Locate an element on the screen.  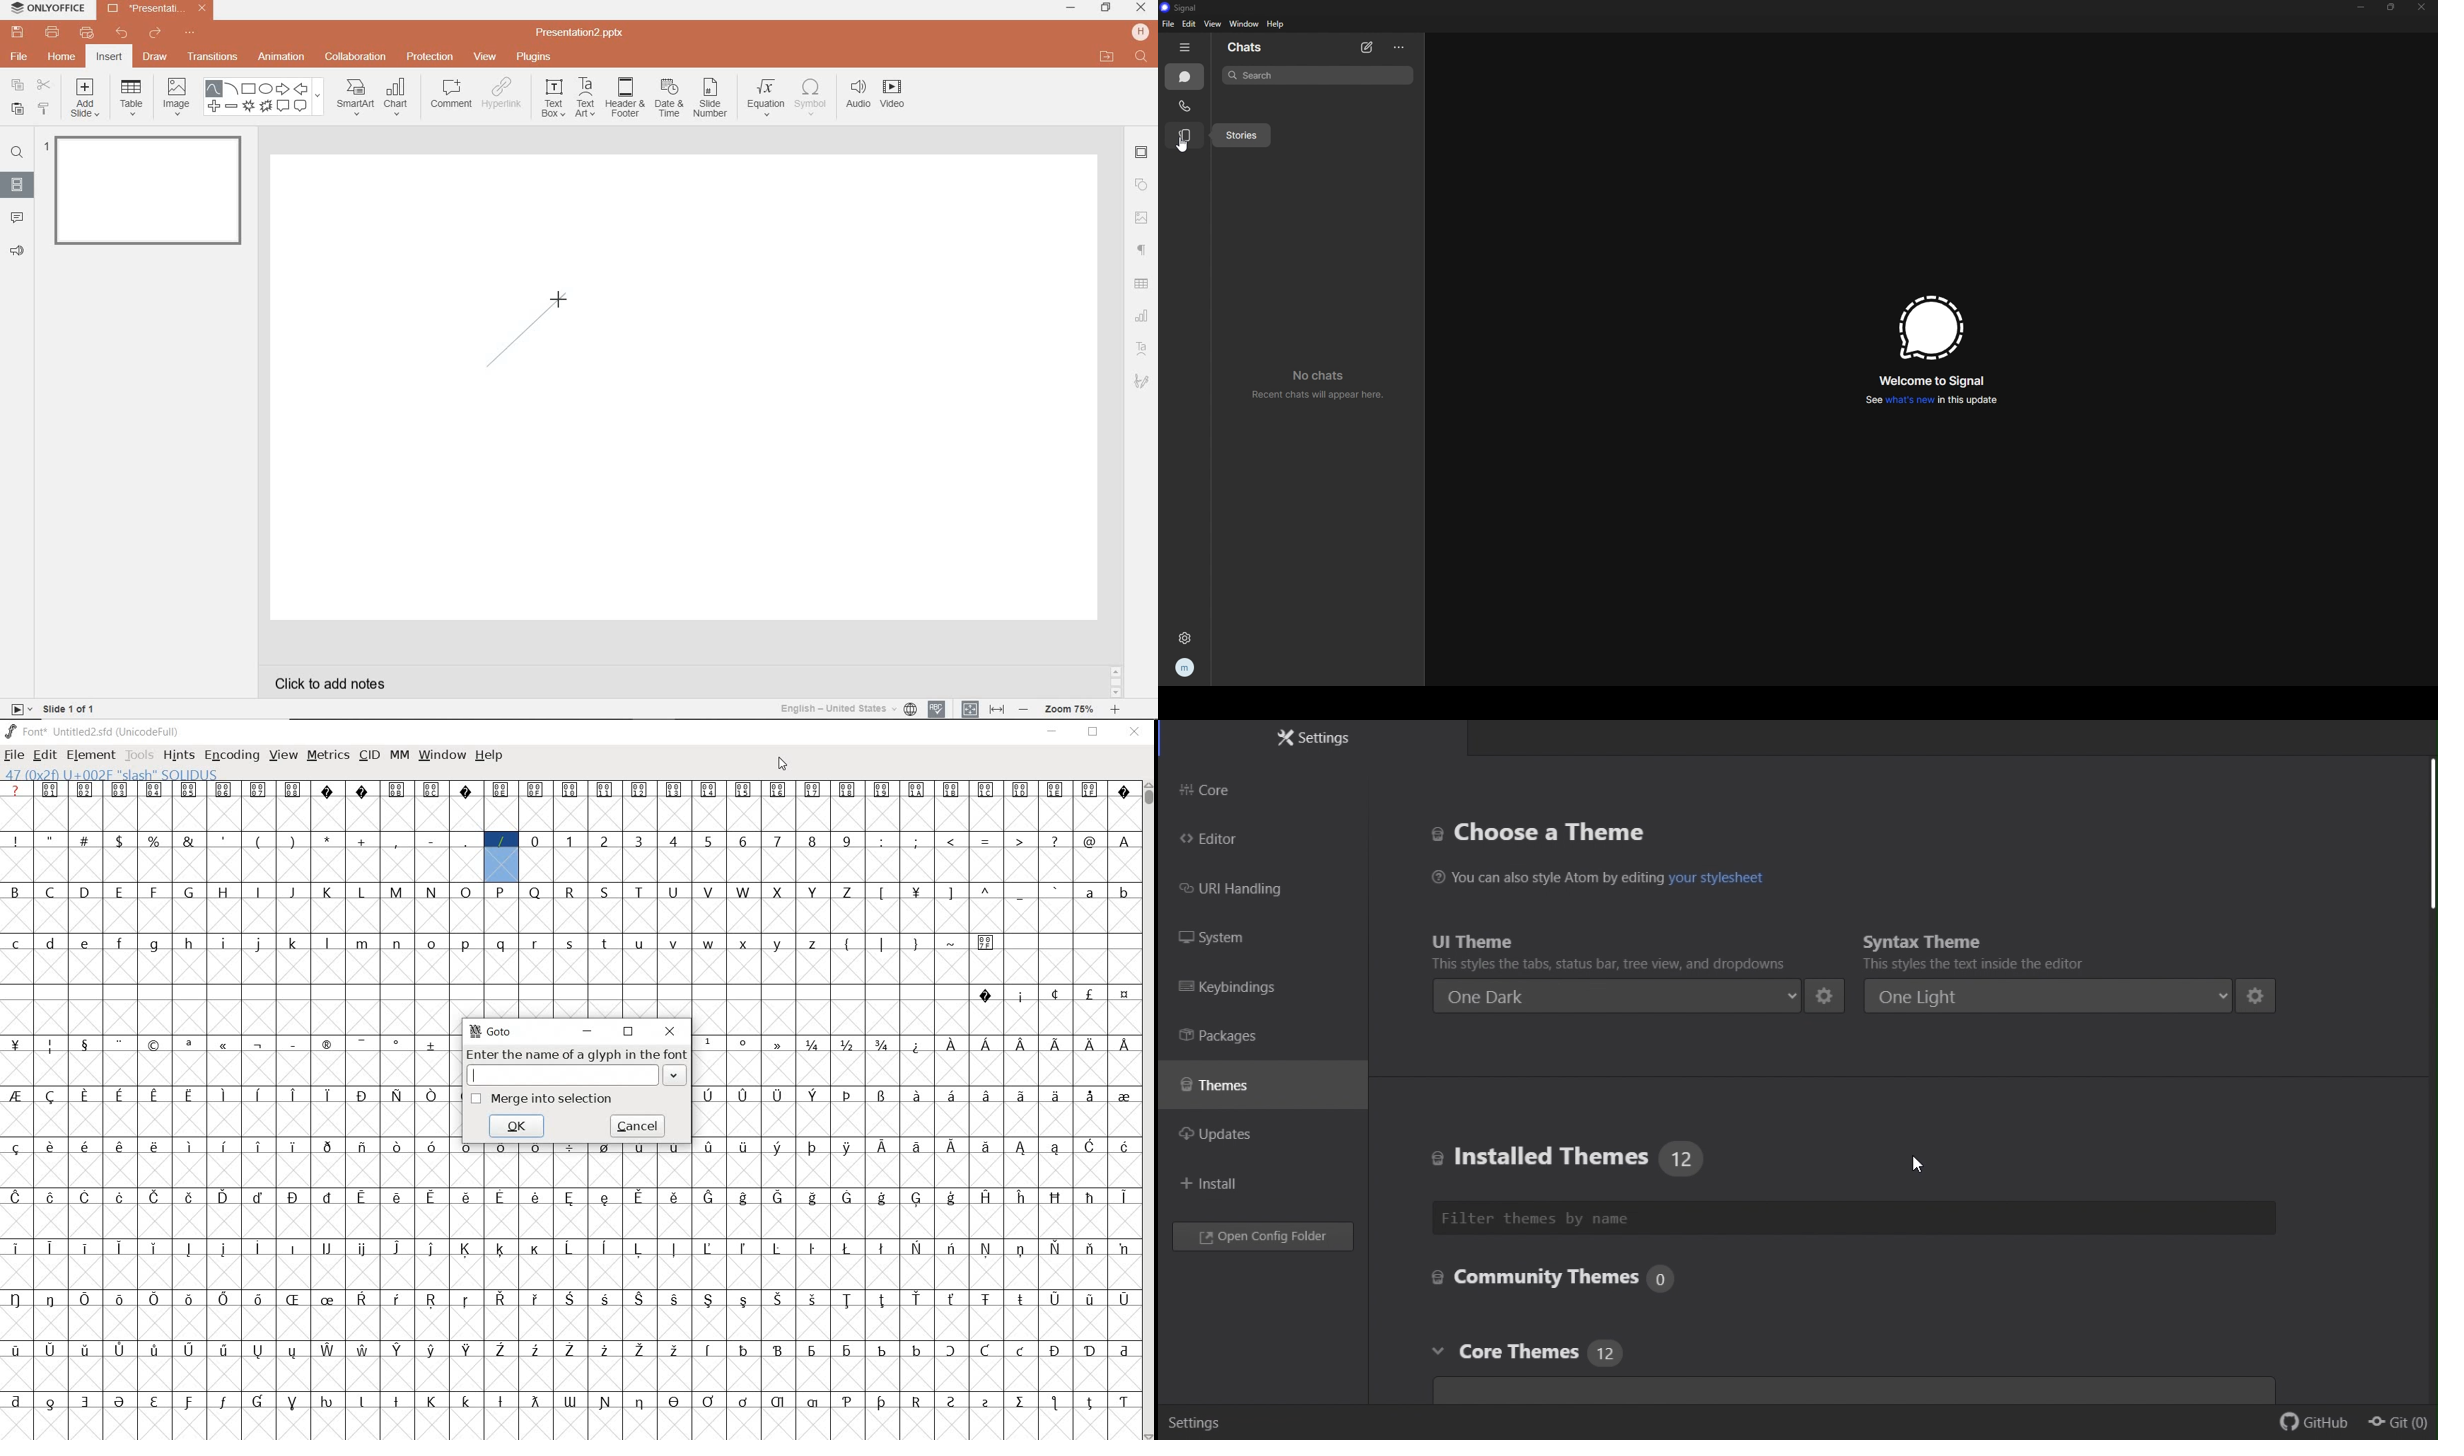
options is located at coordinates (1400, 48).